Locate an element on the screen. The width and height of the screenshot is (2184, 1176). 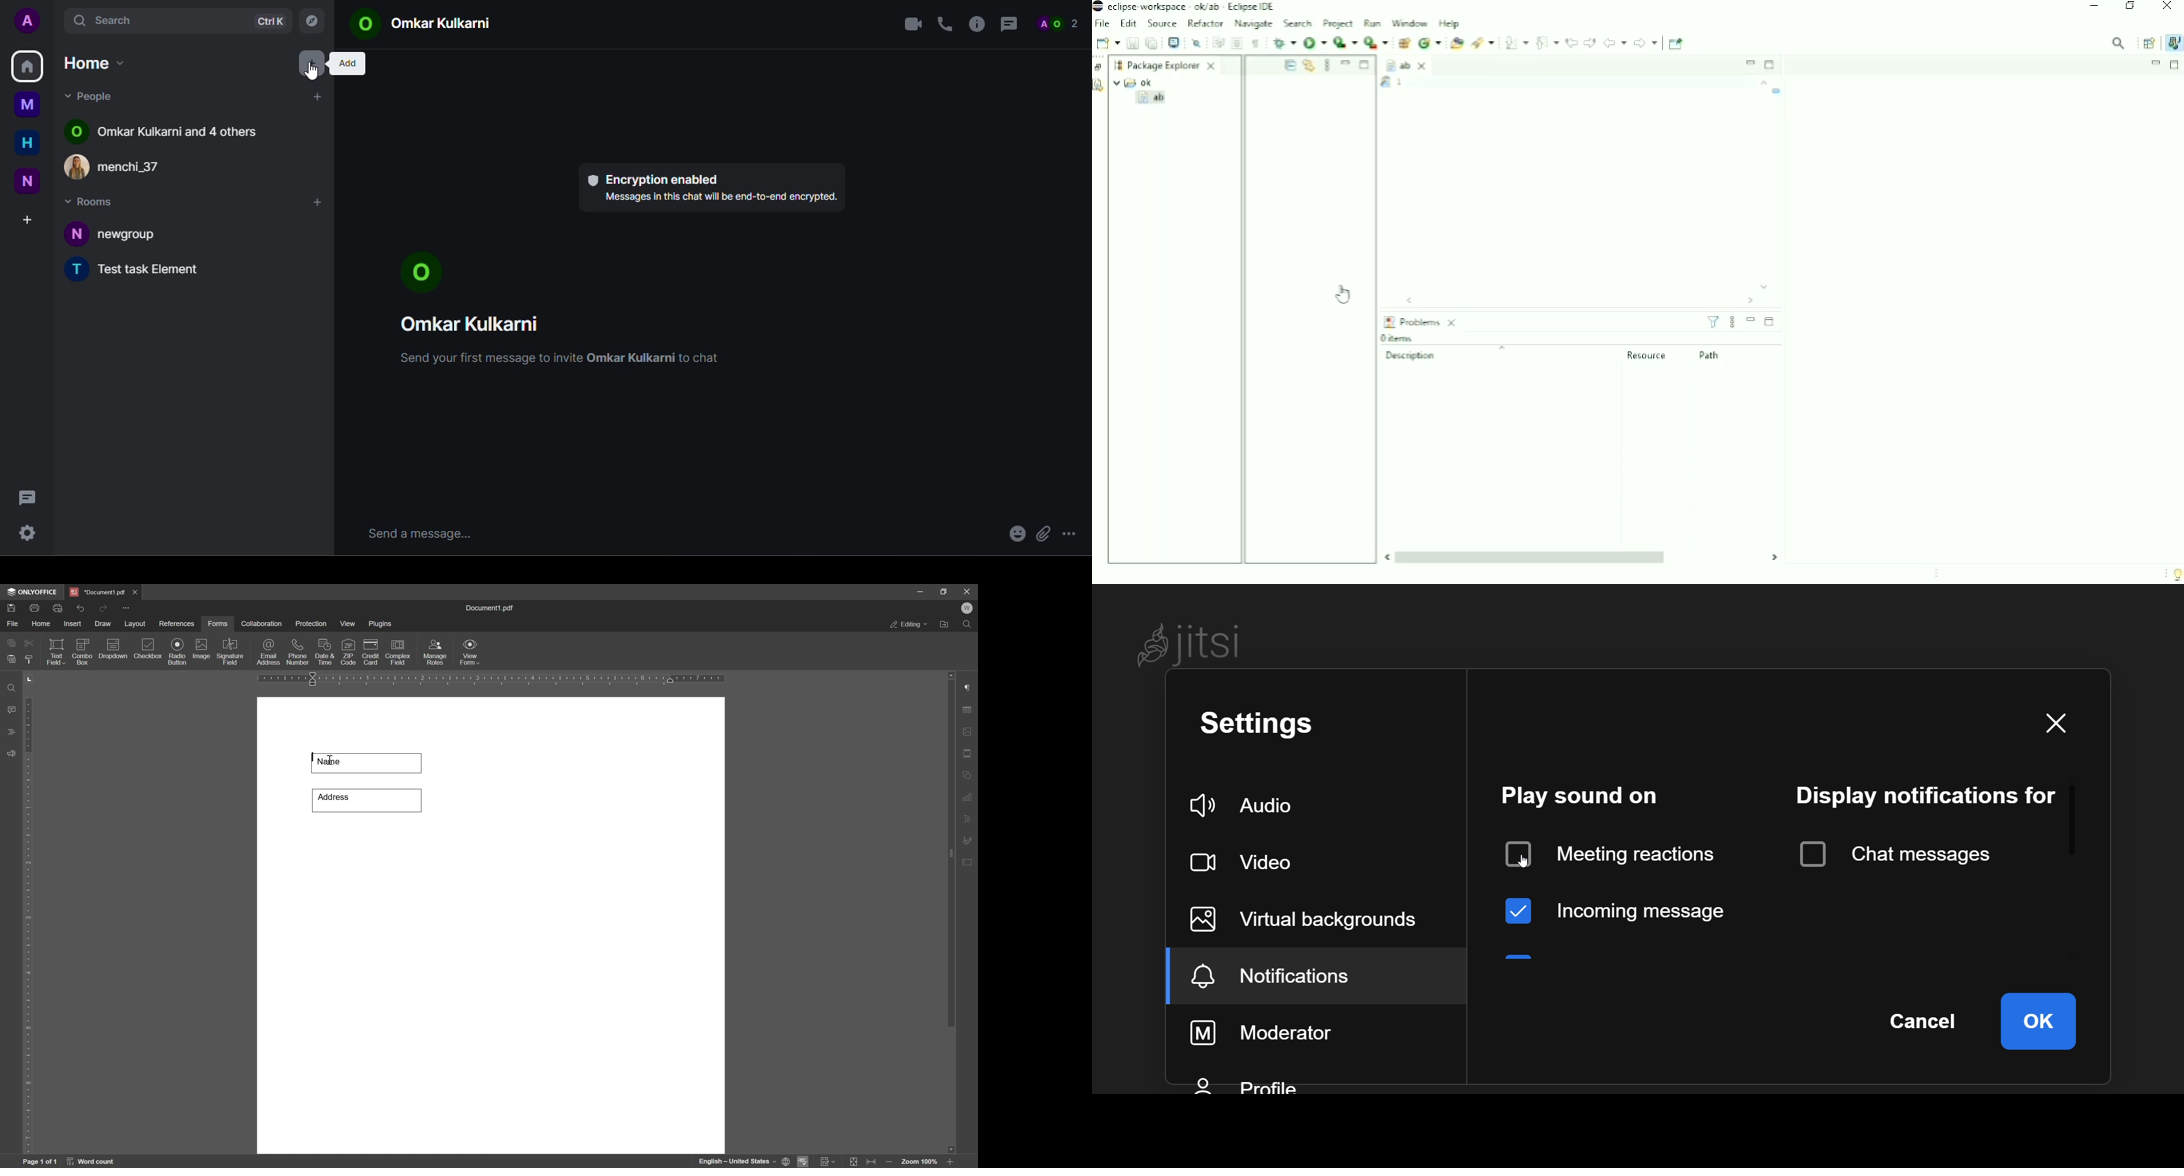
people is located at coordinates (1058, 22).